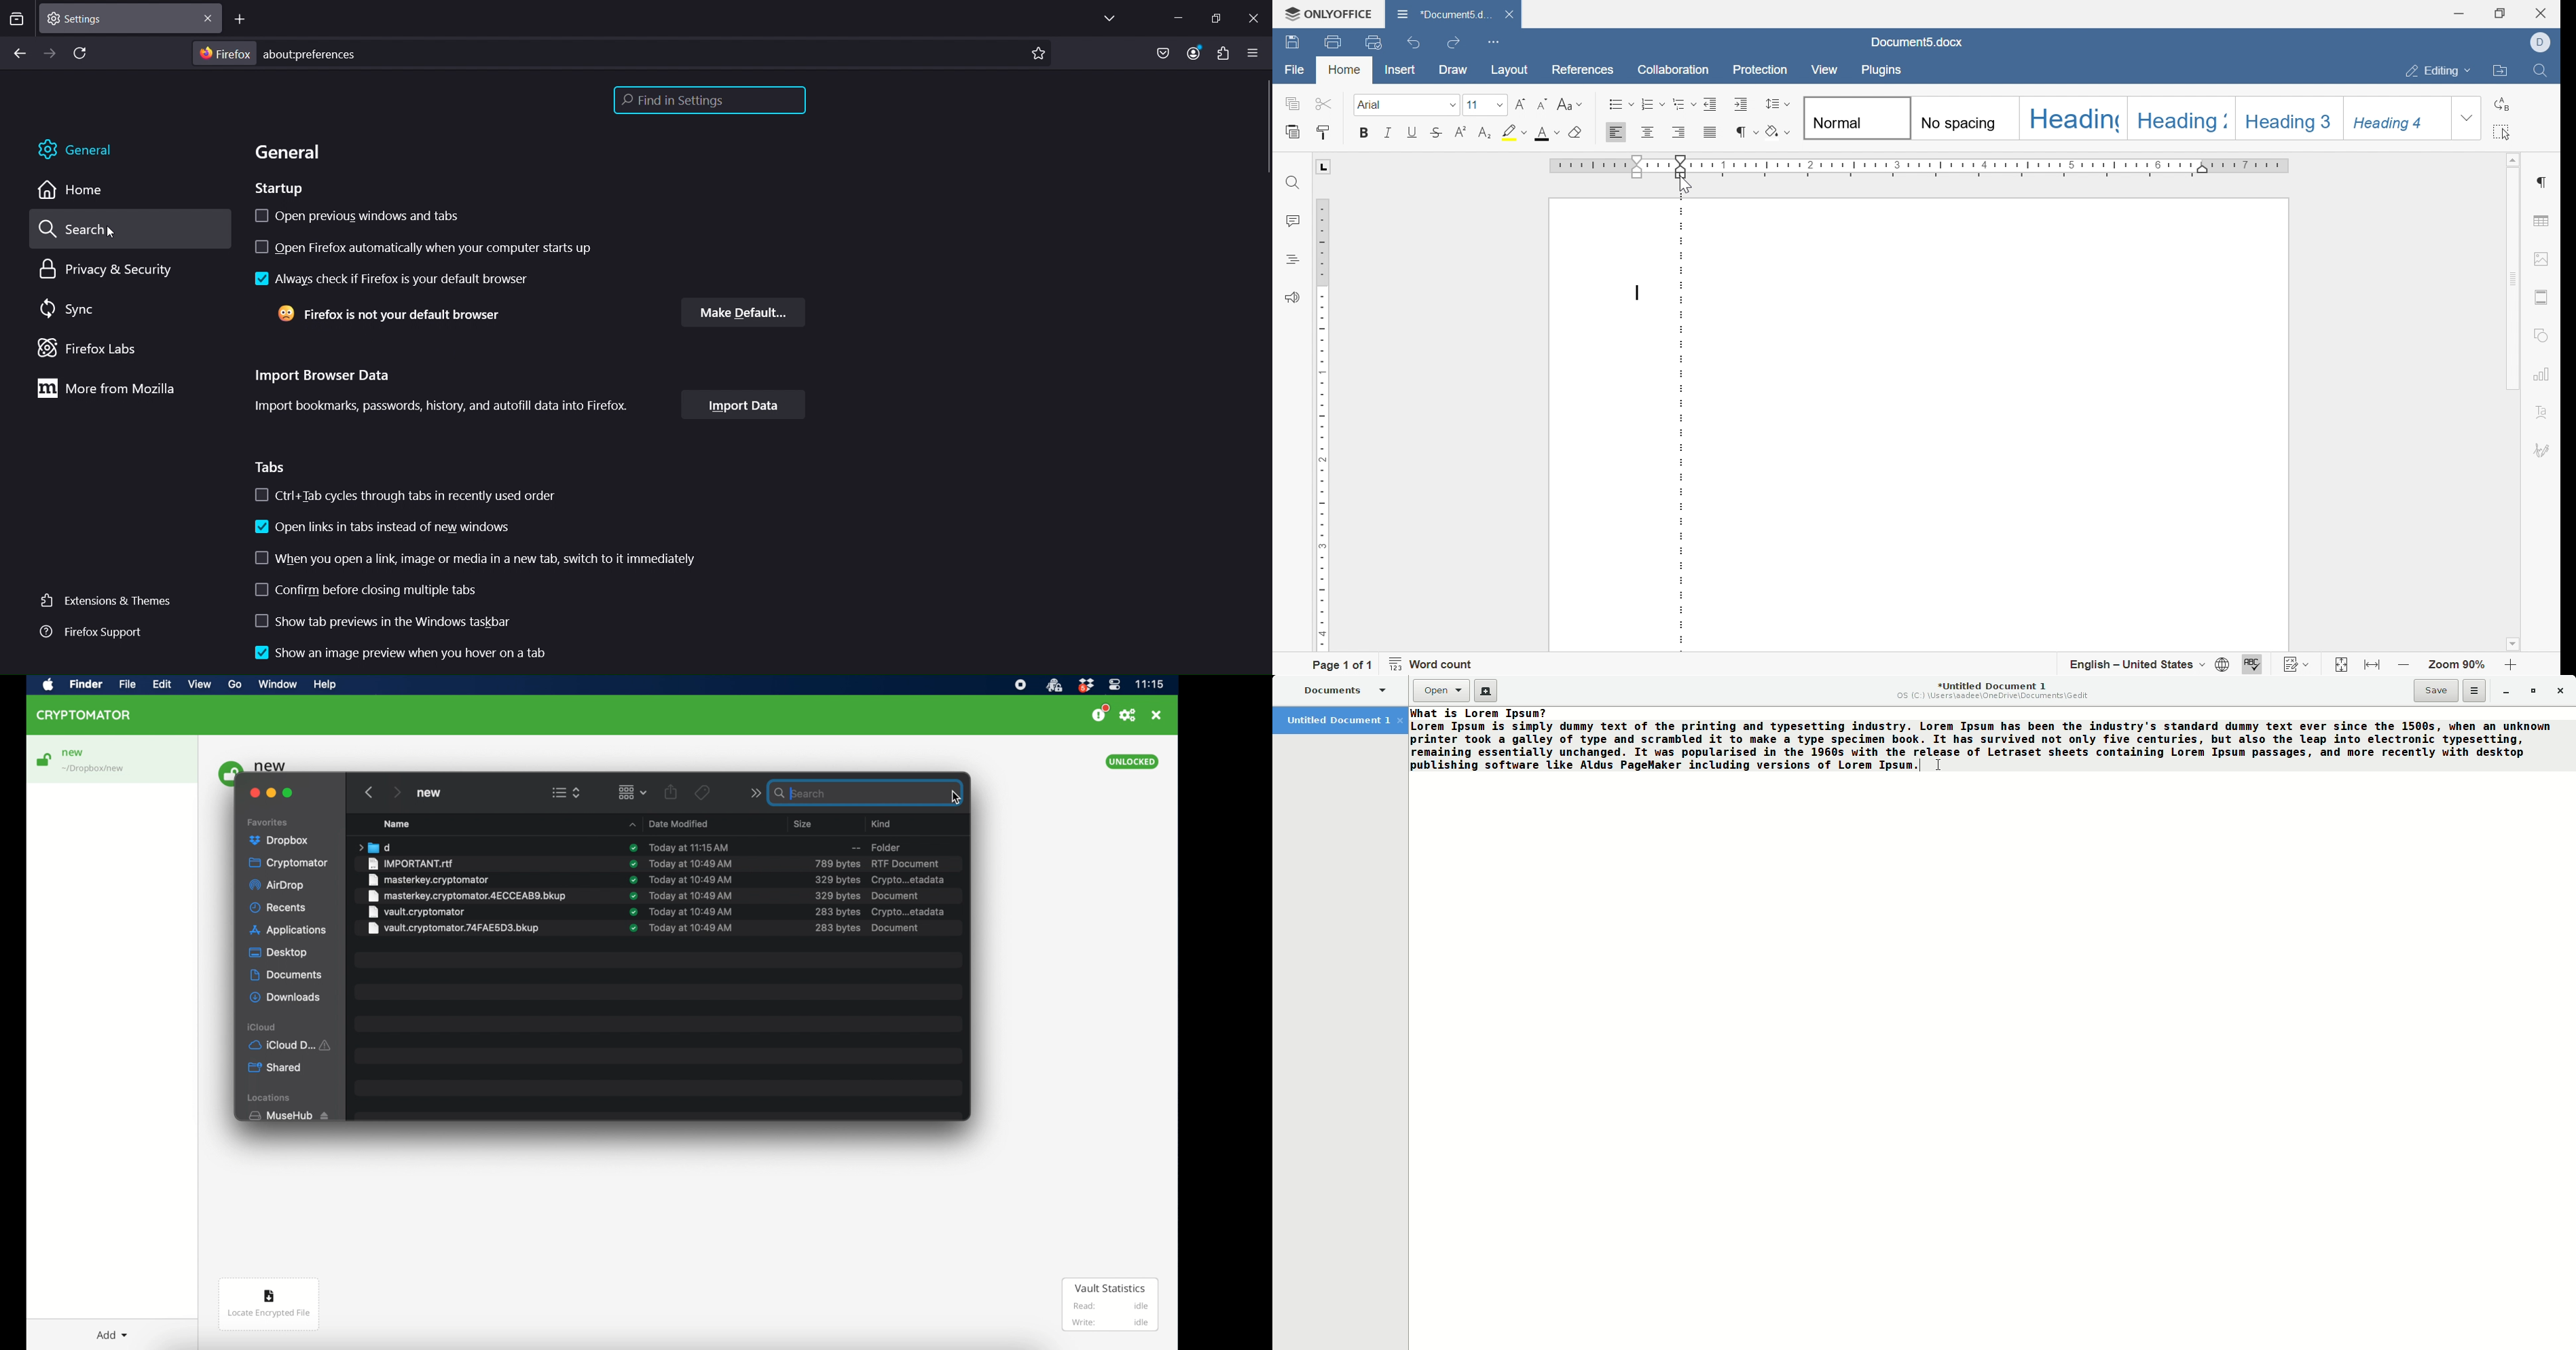 This screenshot has width=2576, height=1372. Describe the element at coordinates (2544, 180) in the screenshot. I see `paragraph settings` at that location.